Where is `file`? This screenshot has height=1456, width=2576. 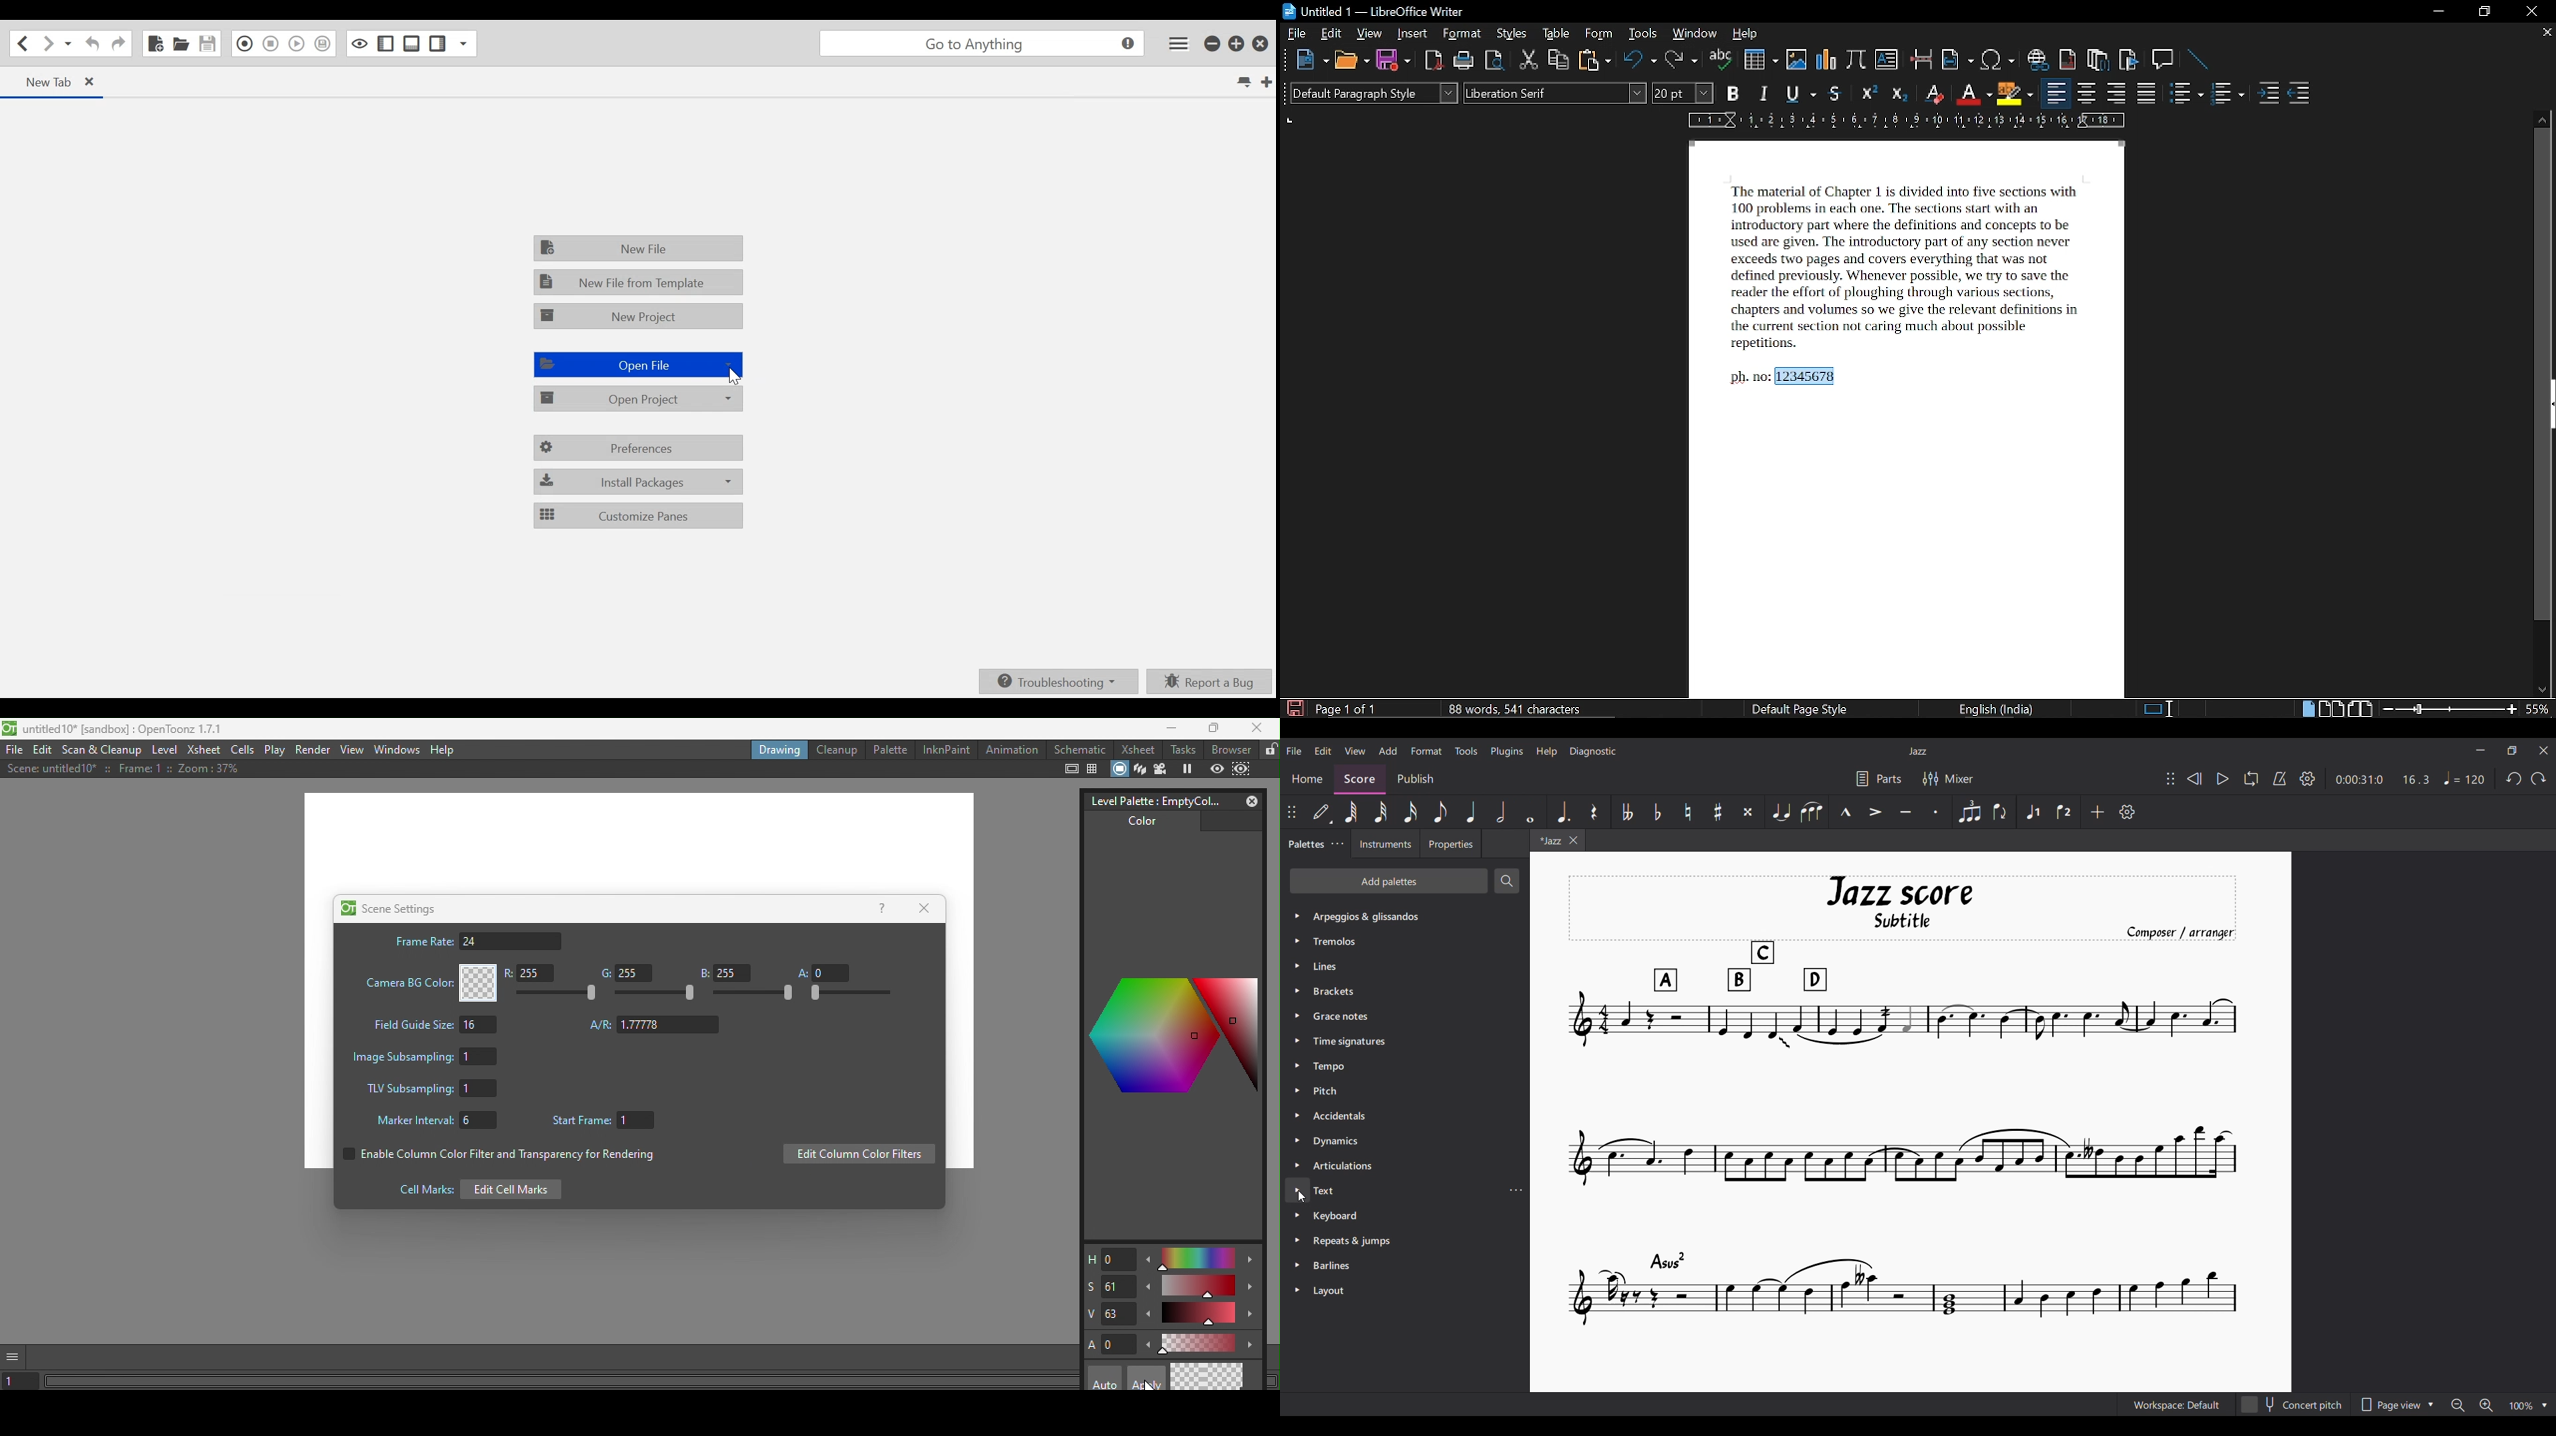 file is located at coordinates (1298, 34).